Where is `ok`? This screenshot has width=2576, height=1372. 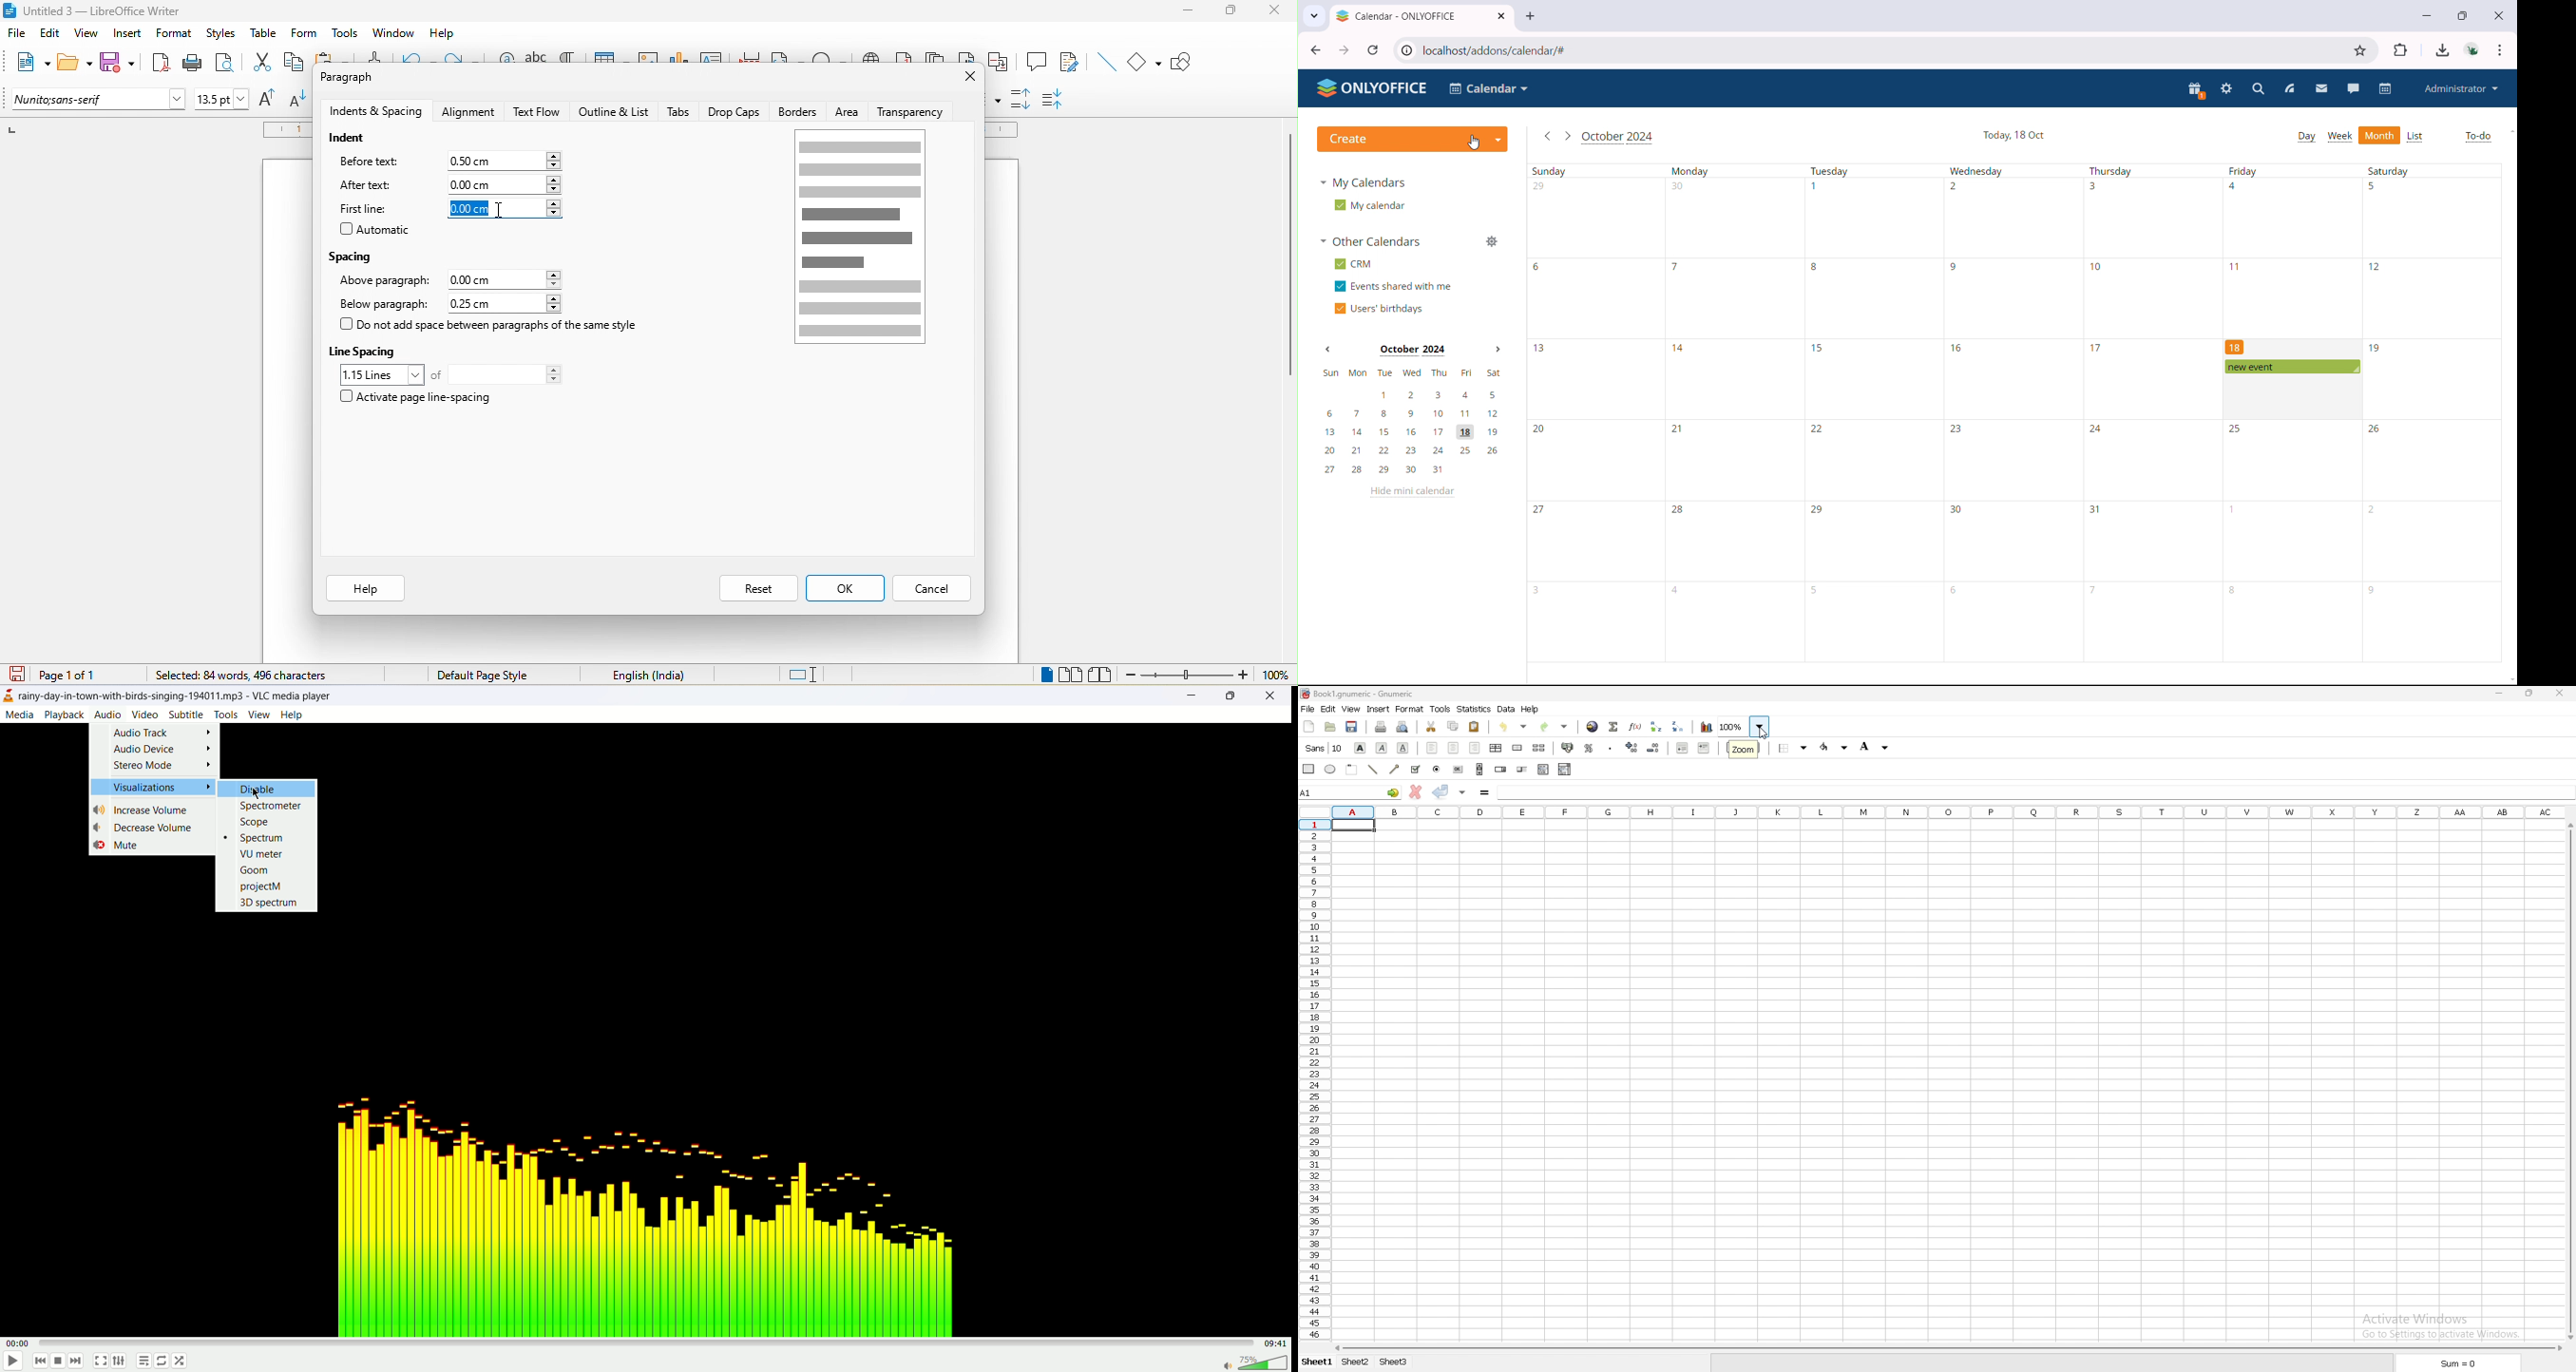
ok is located at coordinates (845, 588).